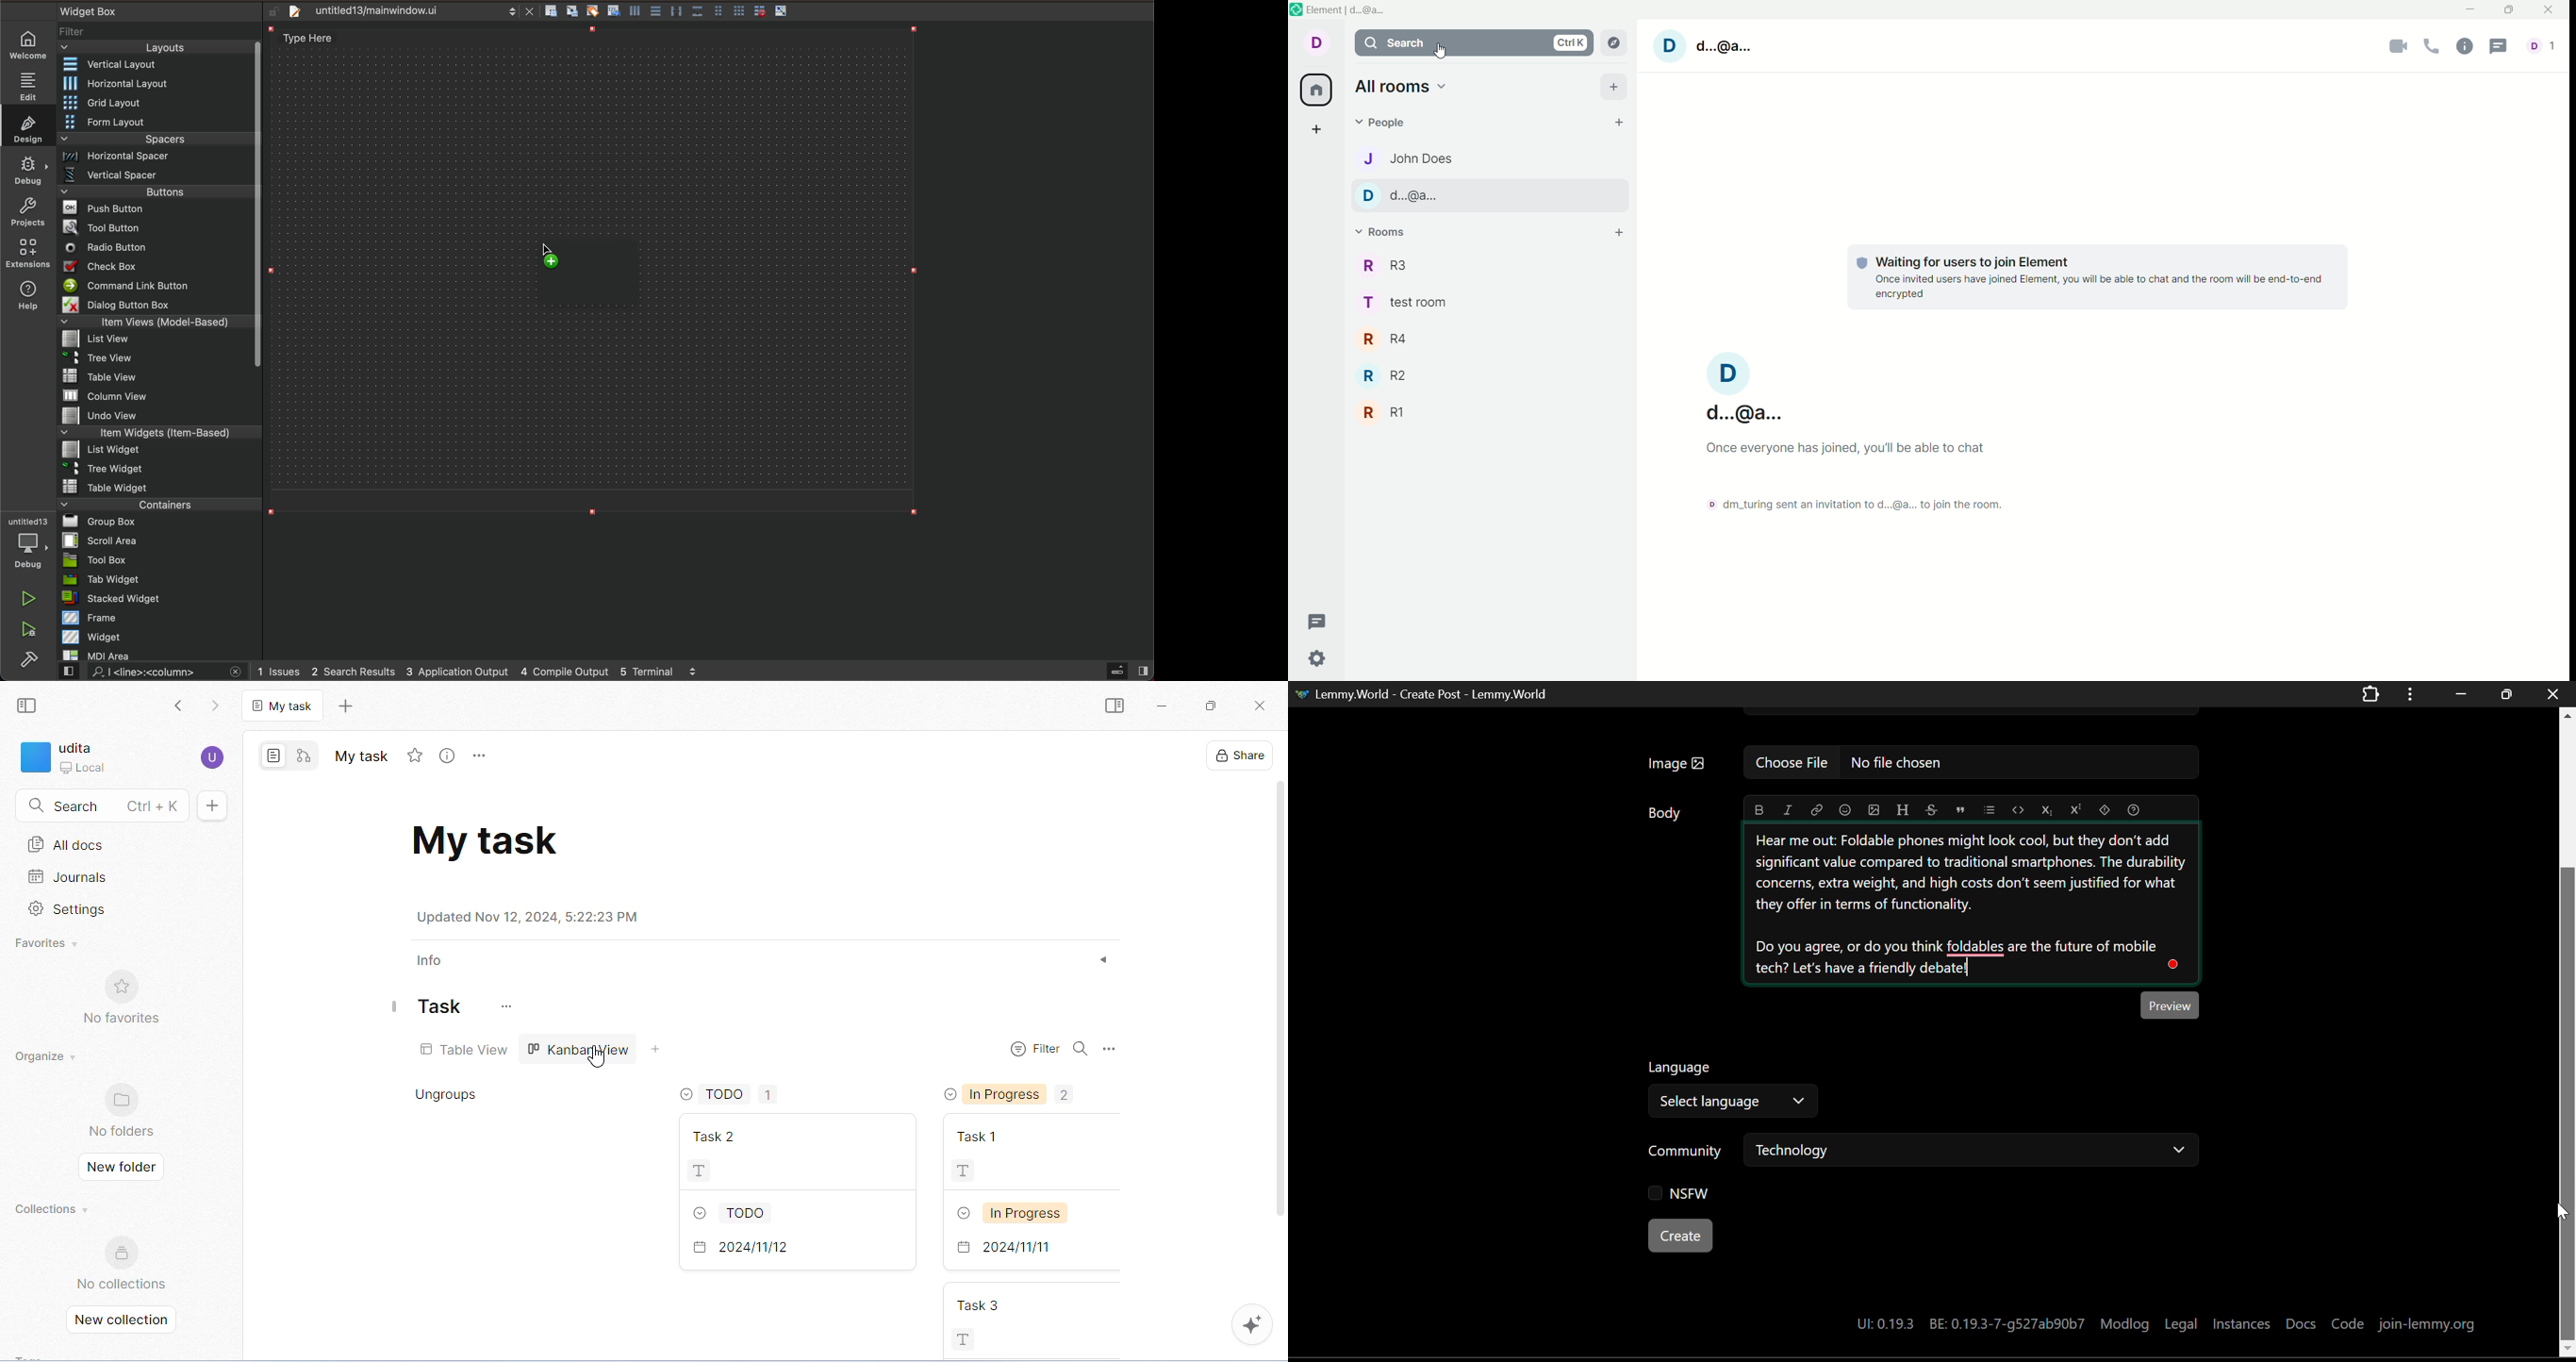 The height and width of the screenshot is (1372, 2576). I want to click on Element | d..@a..., so click(1347, 10).